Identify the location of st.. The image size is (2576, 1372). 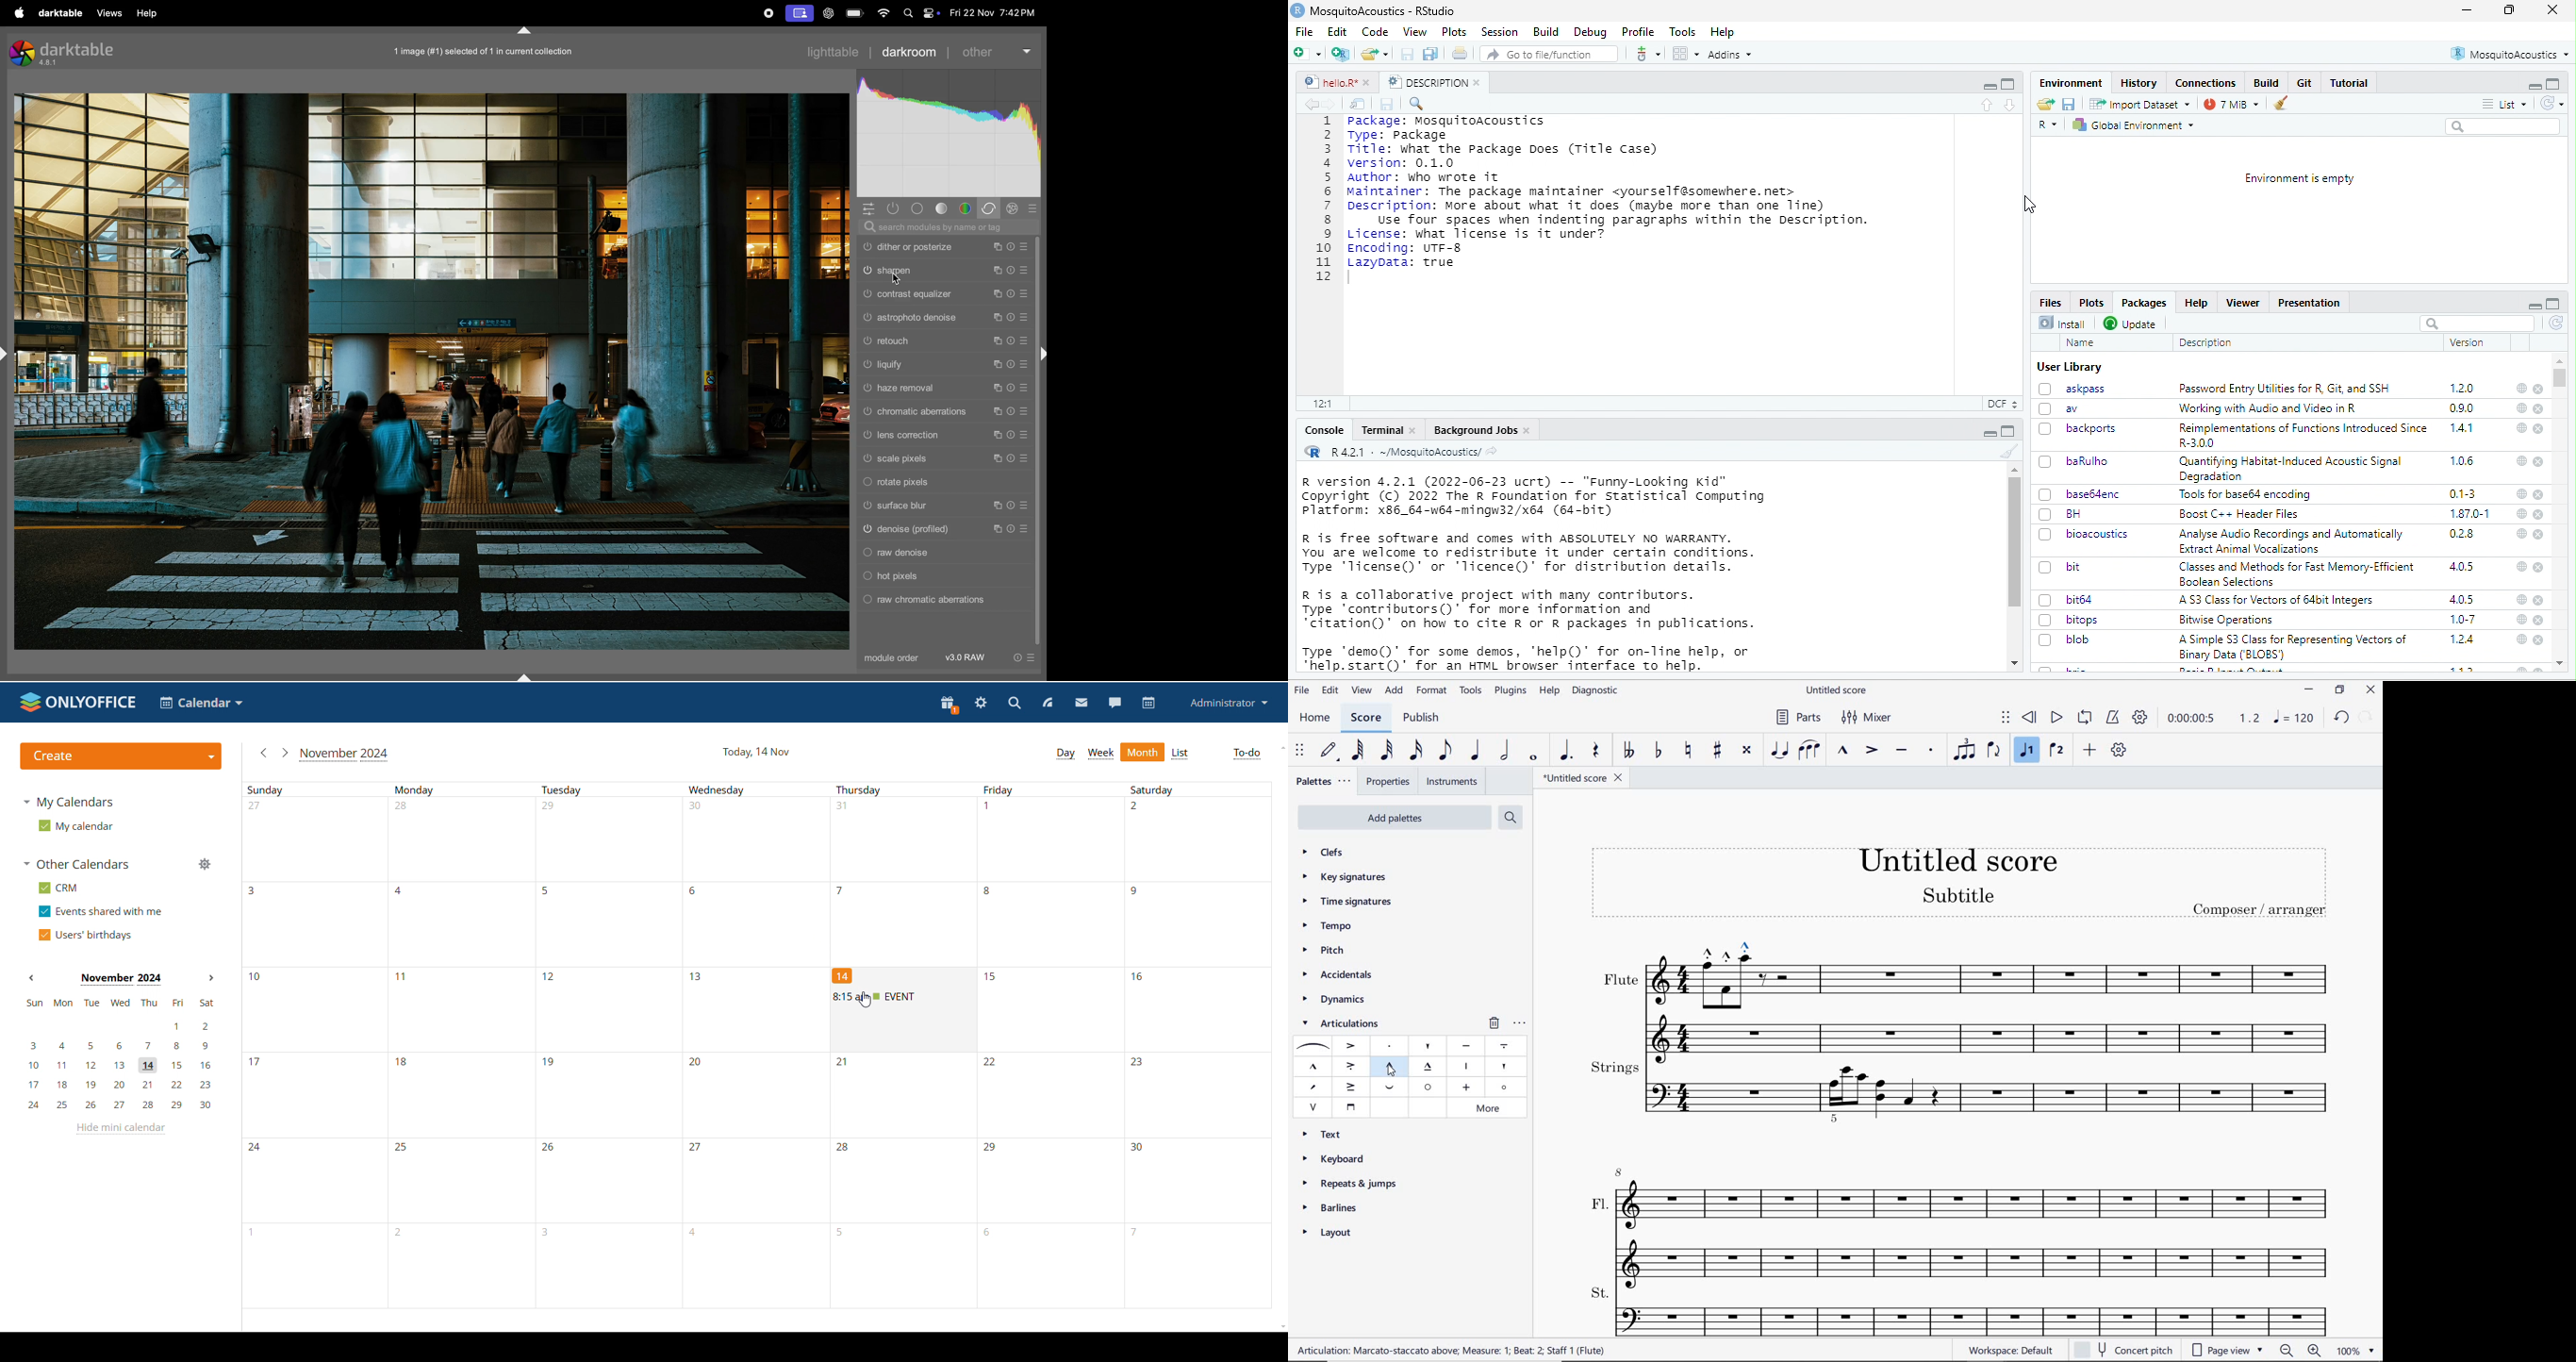
(1974, 1309).